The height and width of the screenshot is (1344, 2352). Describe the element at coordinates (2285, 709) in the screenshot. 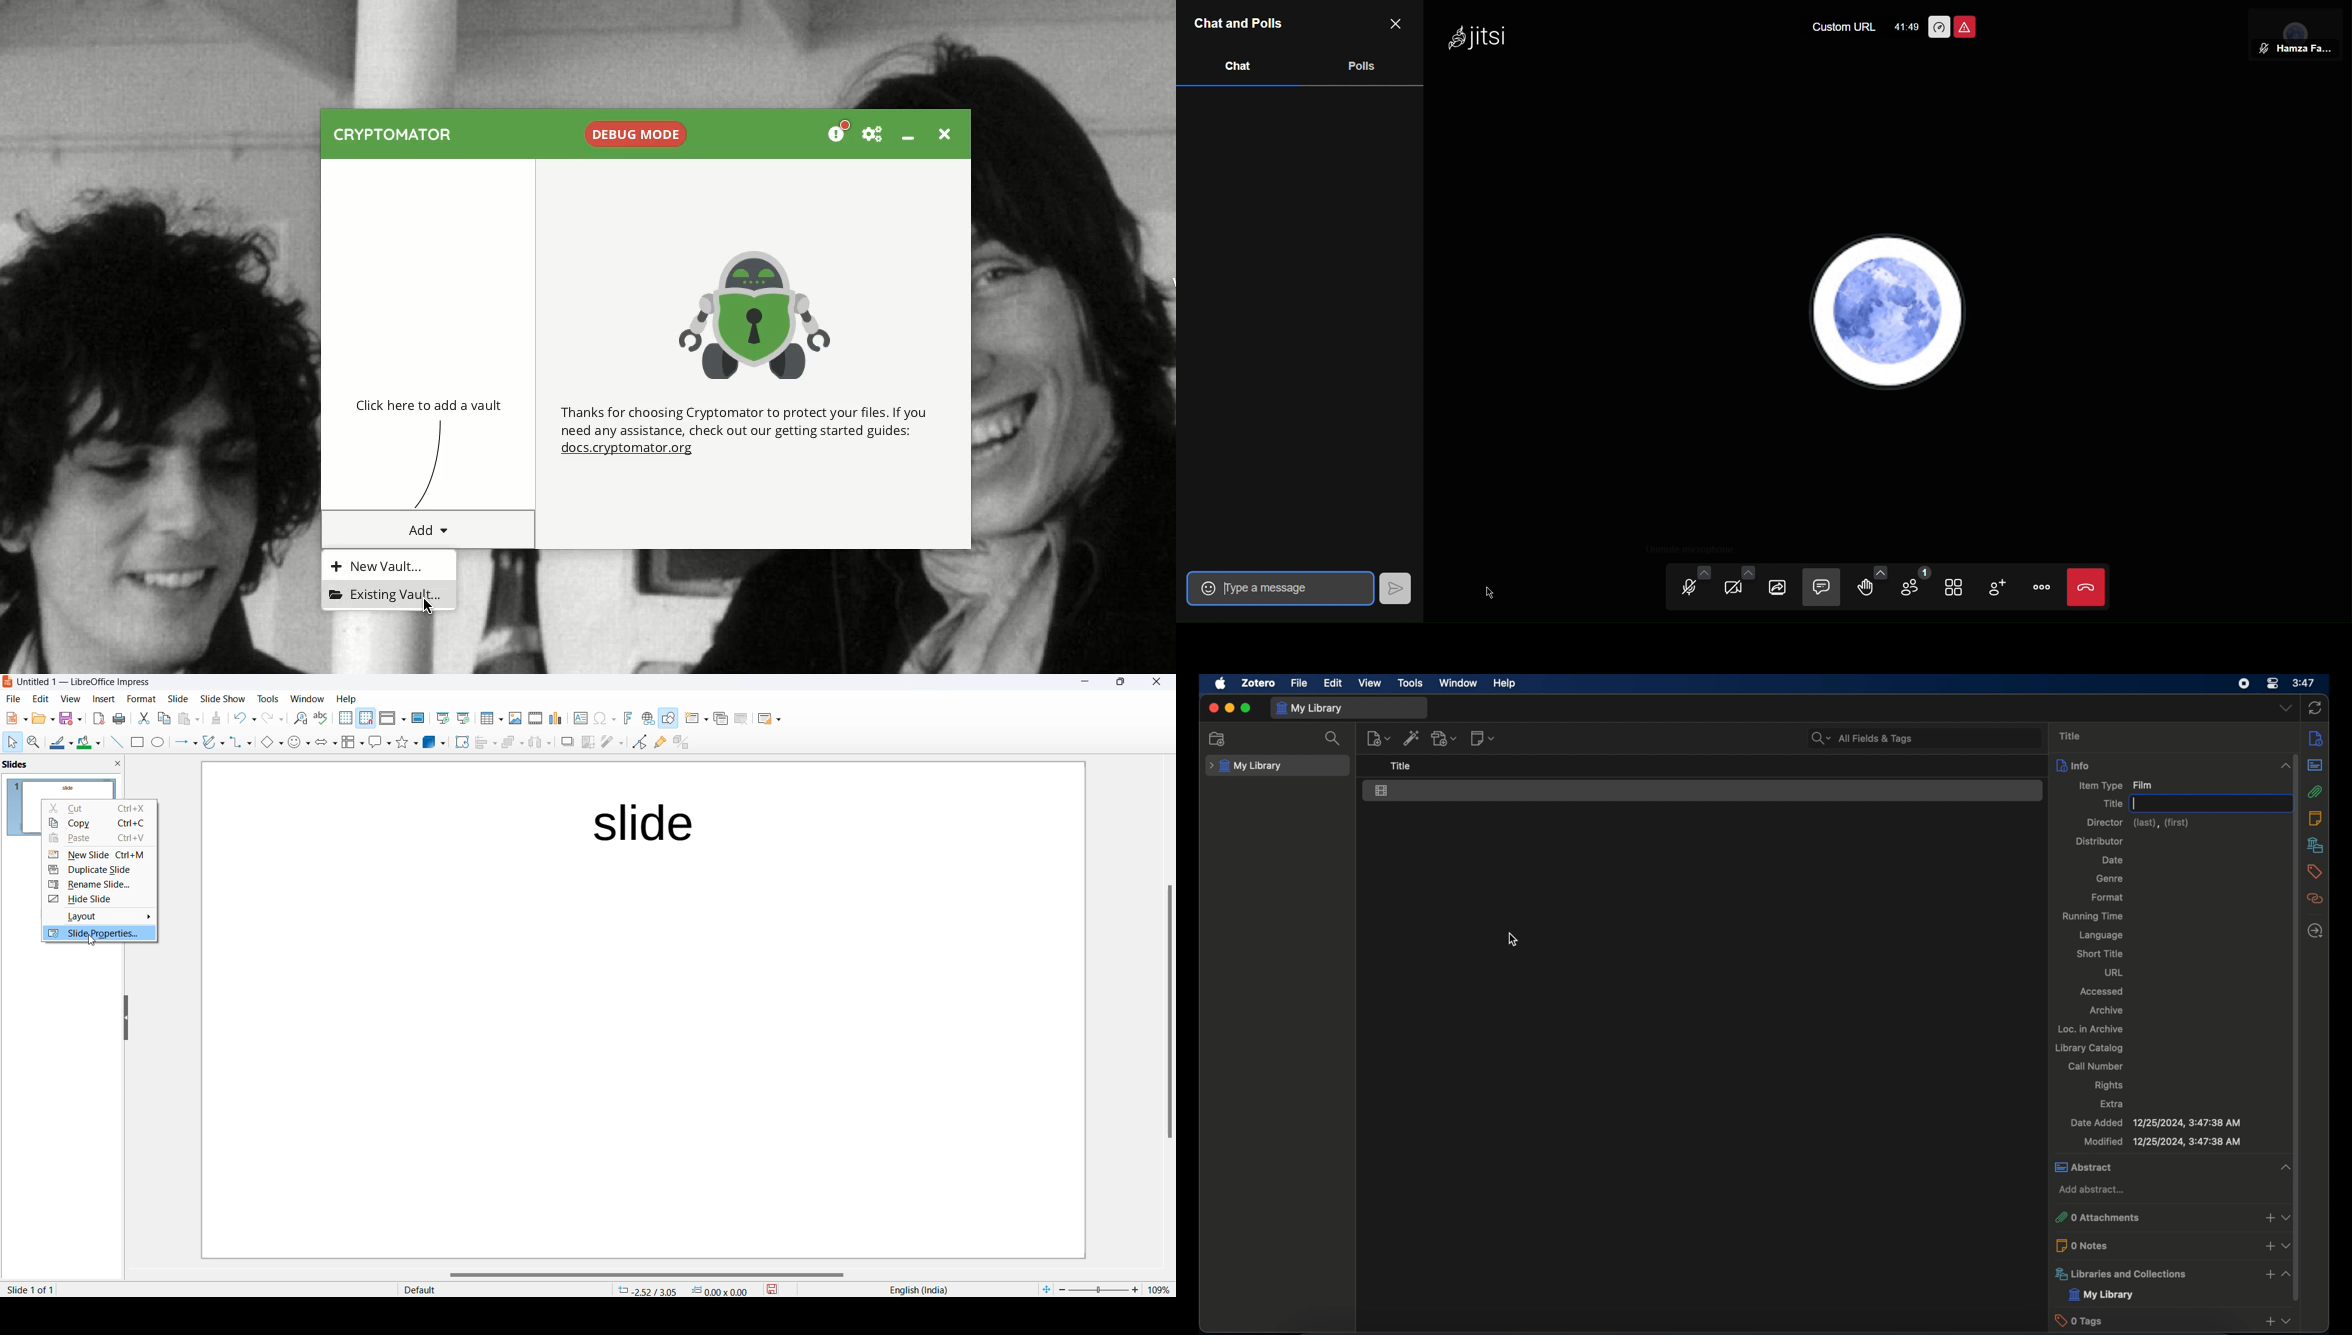

I see `dropdown` at that location.